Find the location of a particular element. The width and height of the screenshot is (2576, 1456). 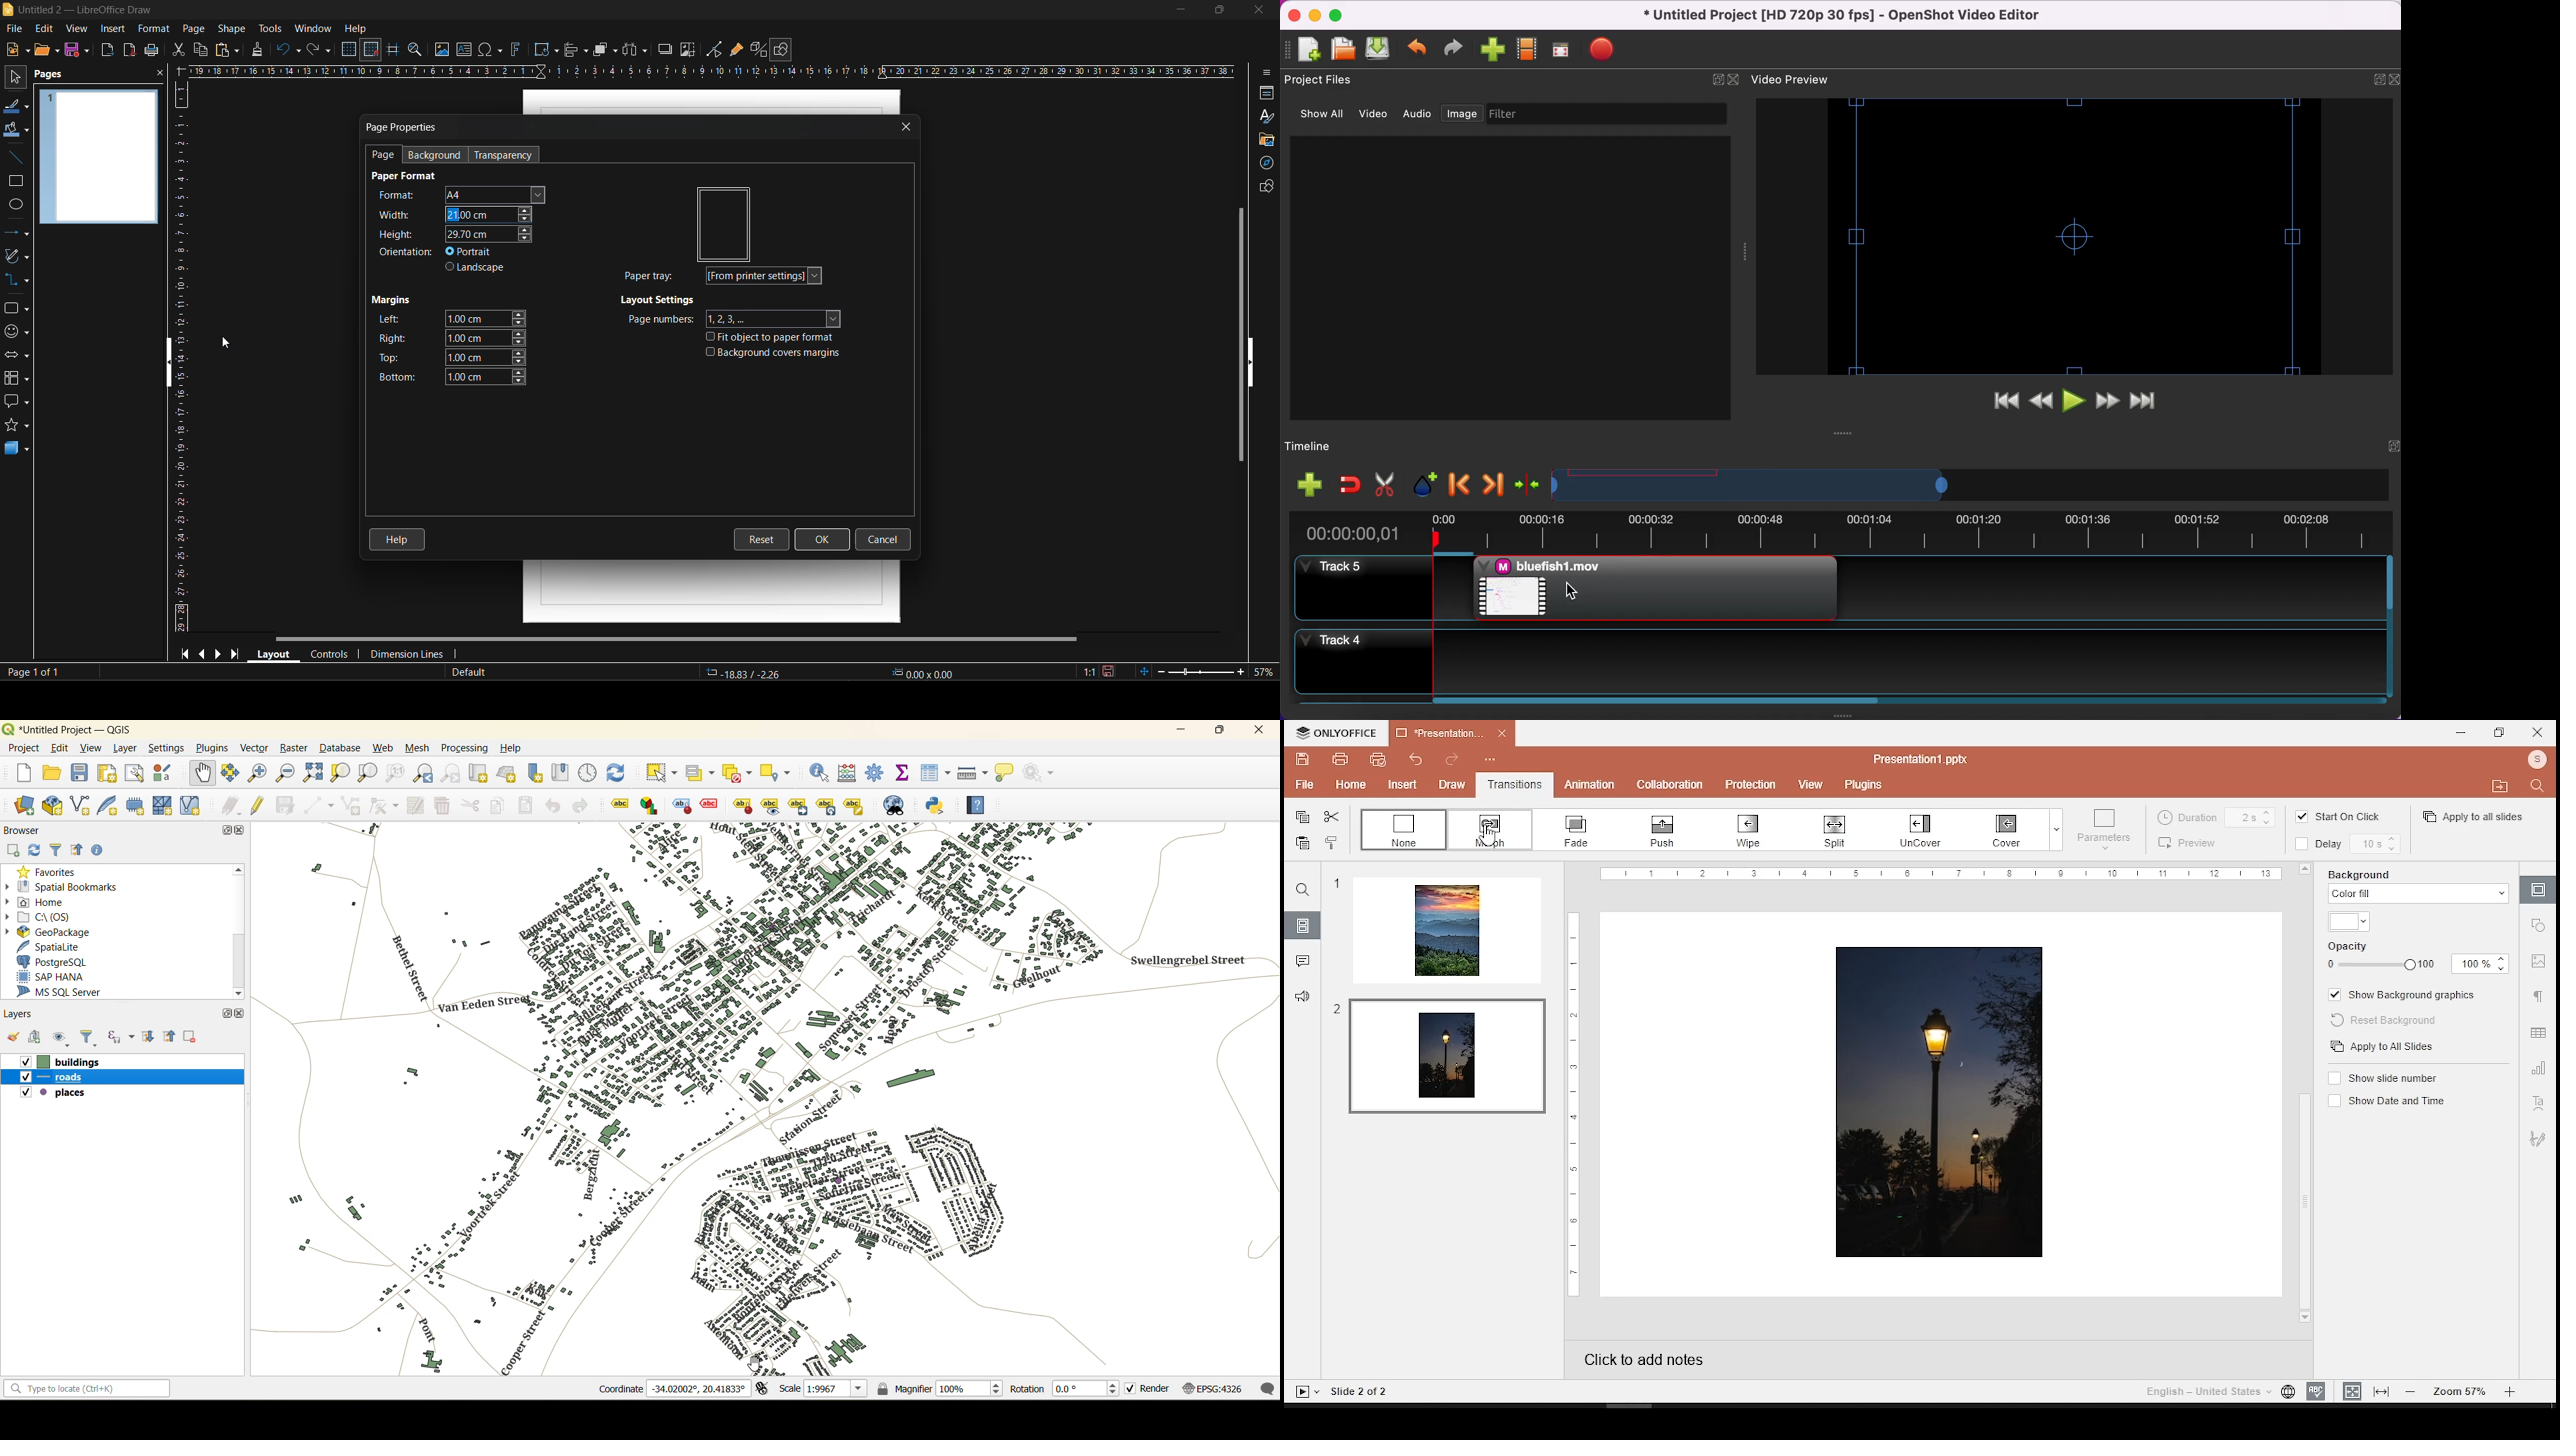

toggle extents is located at coordinates (762, 1387).